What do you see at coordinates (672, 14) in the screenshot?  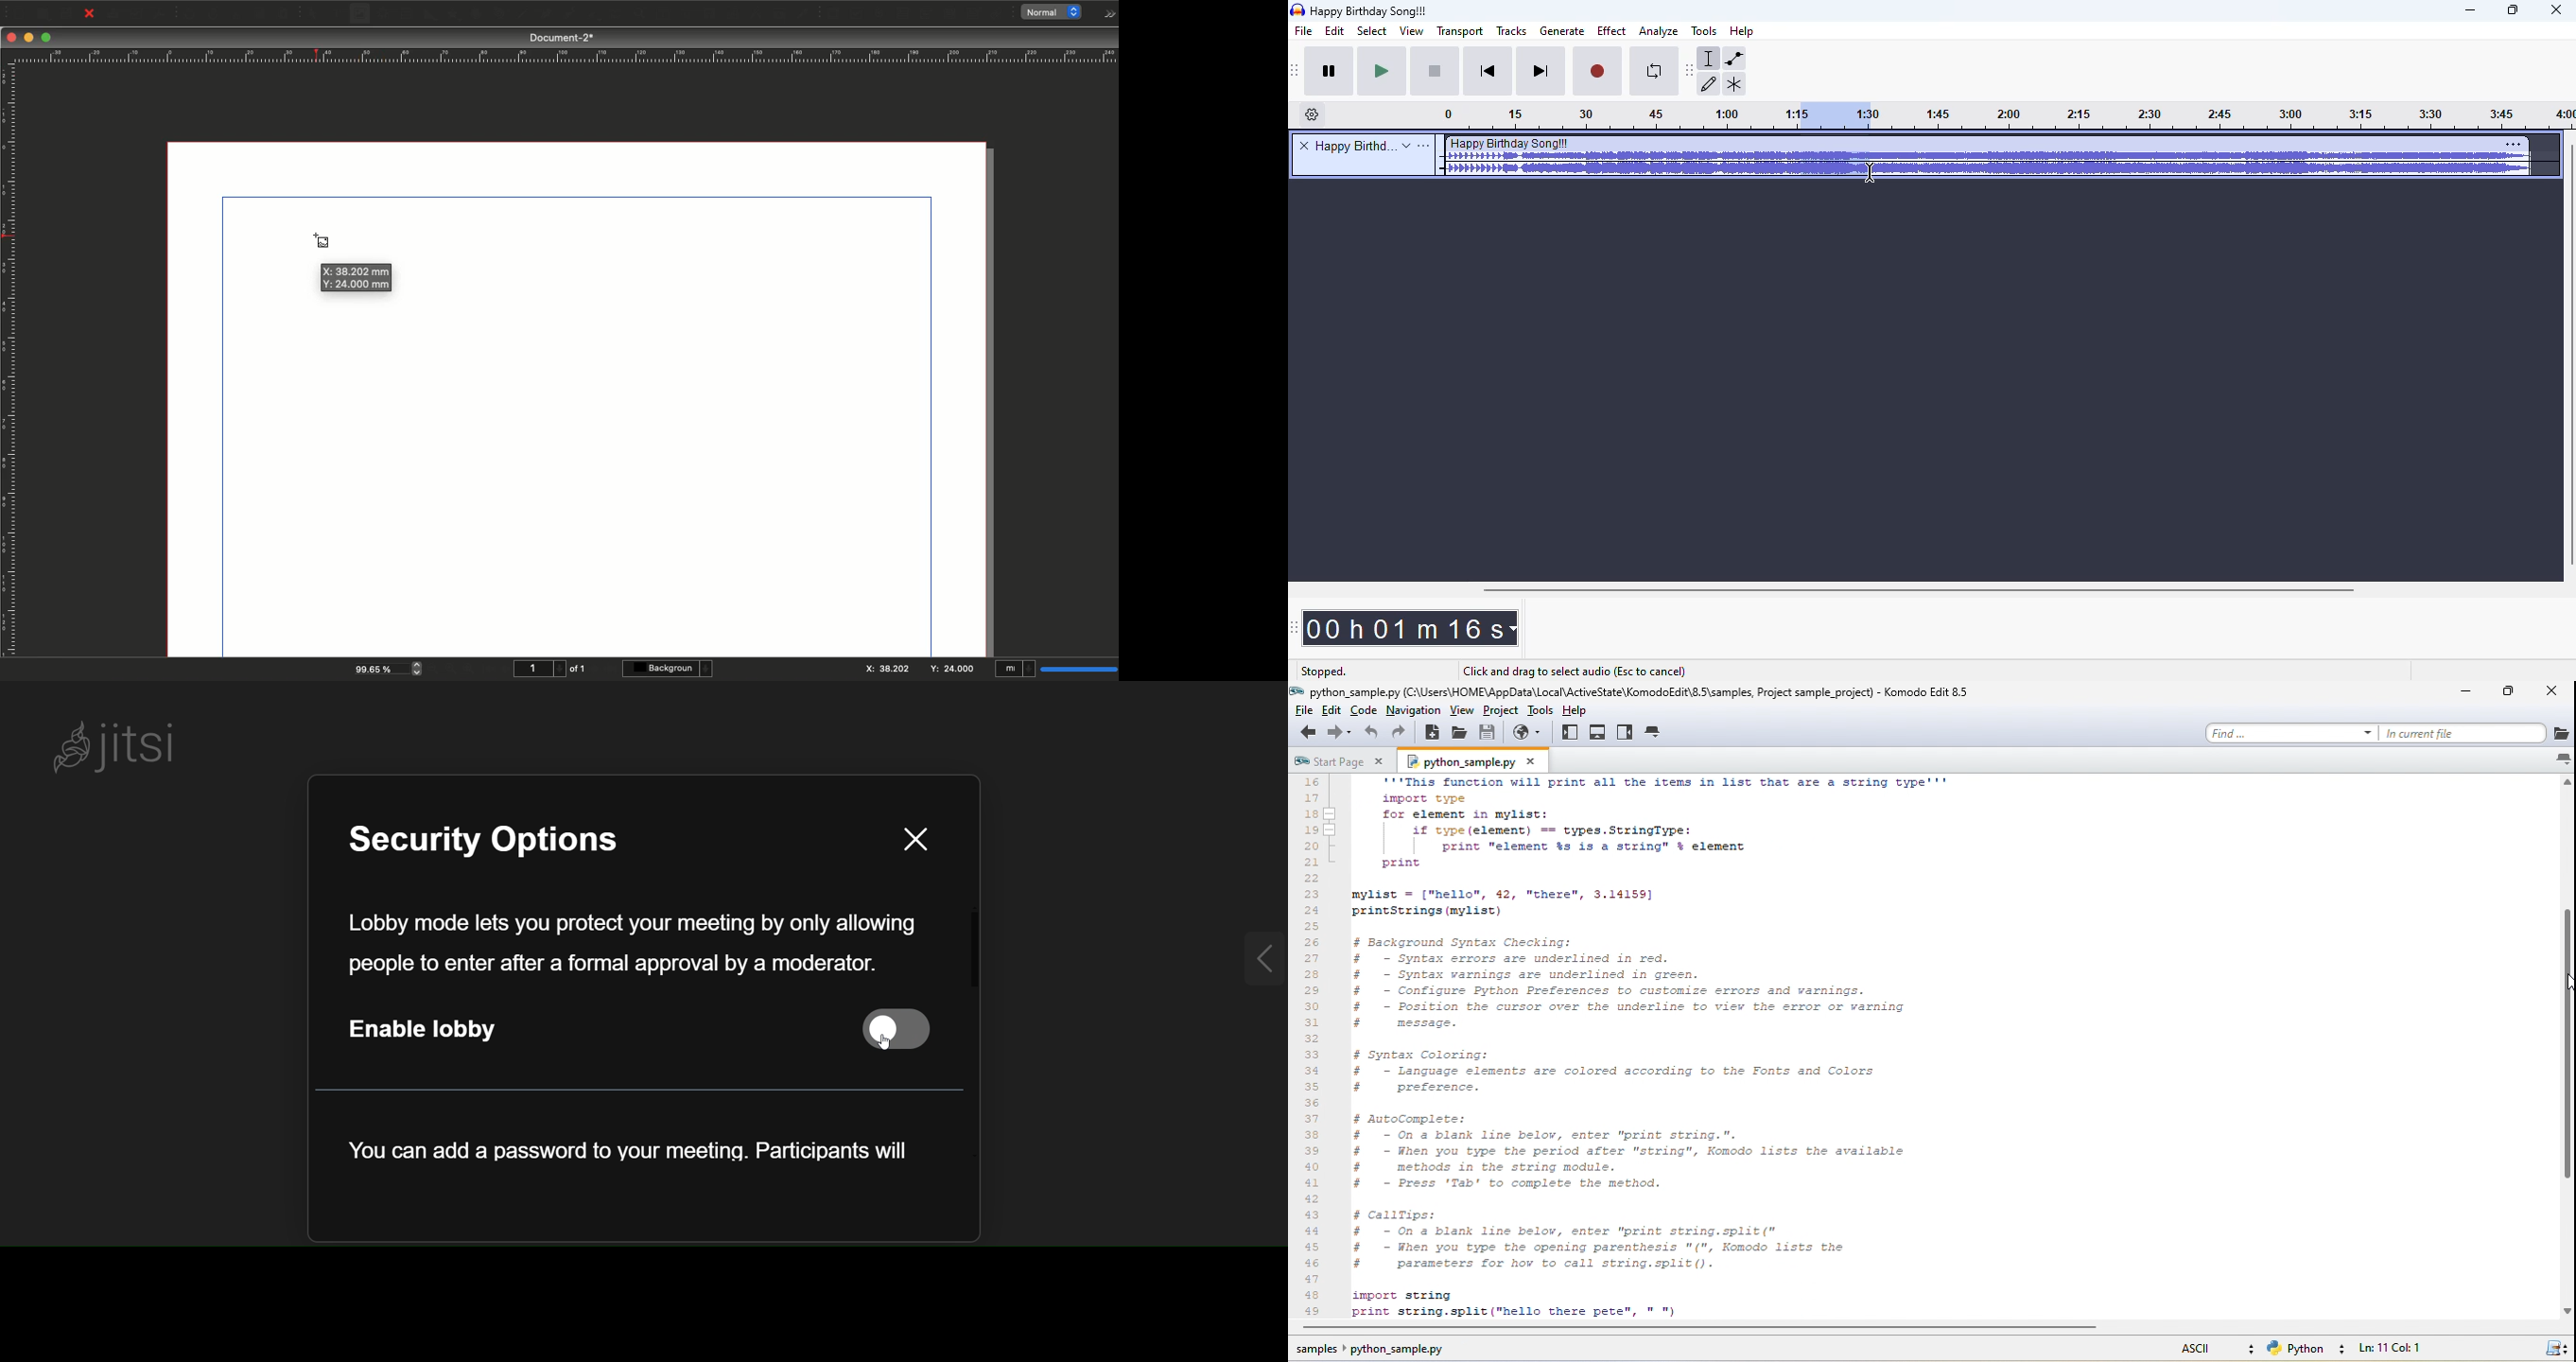 I see `Edit text with story editor` at bounding box center [672, 14].